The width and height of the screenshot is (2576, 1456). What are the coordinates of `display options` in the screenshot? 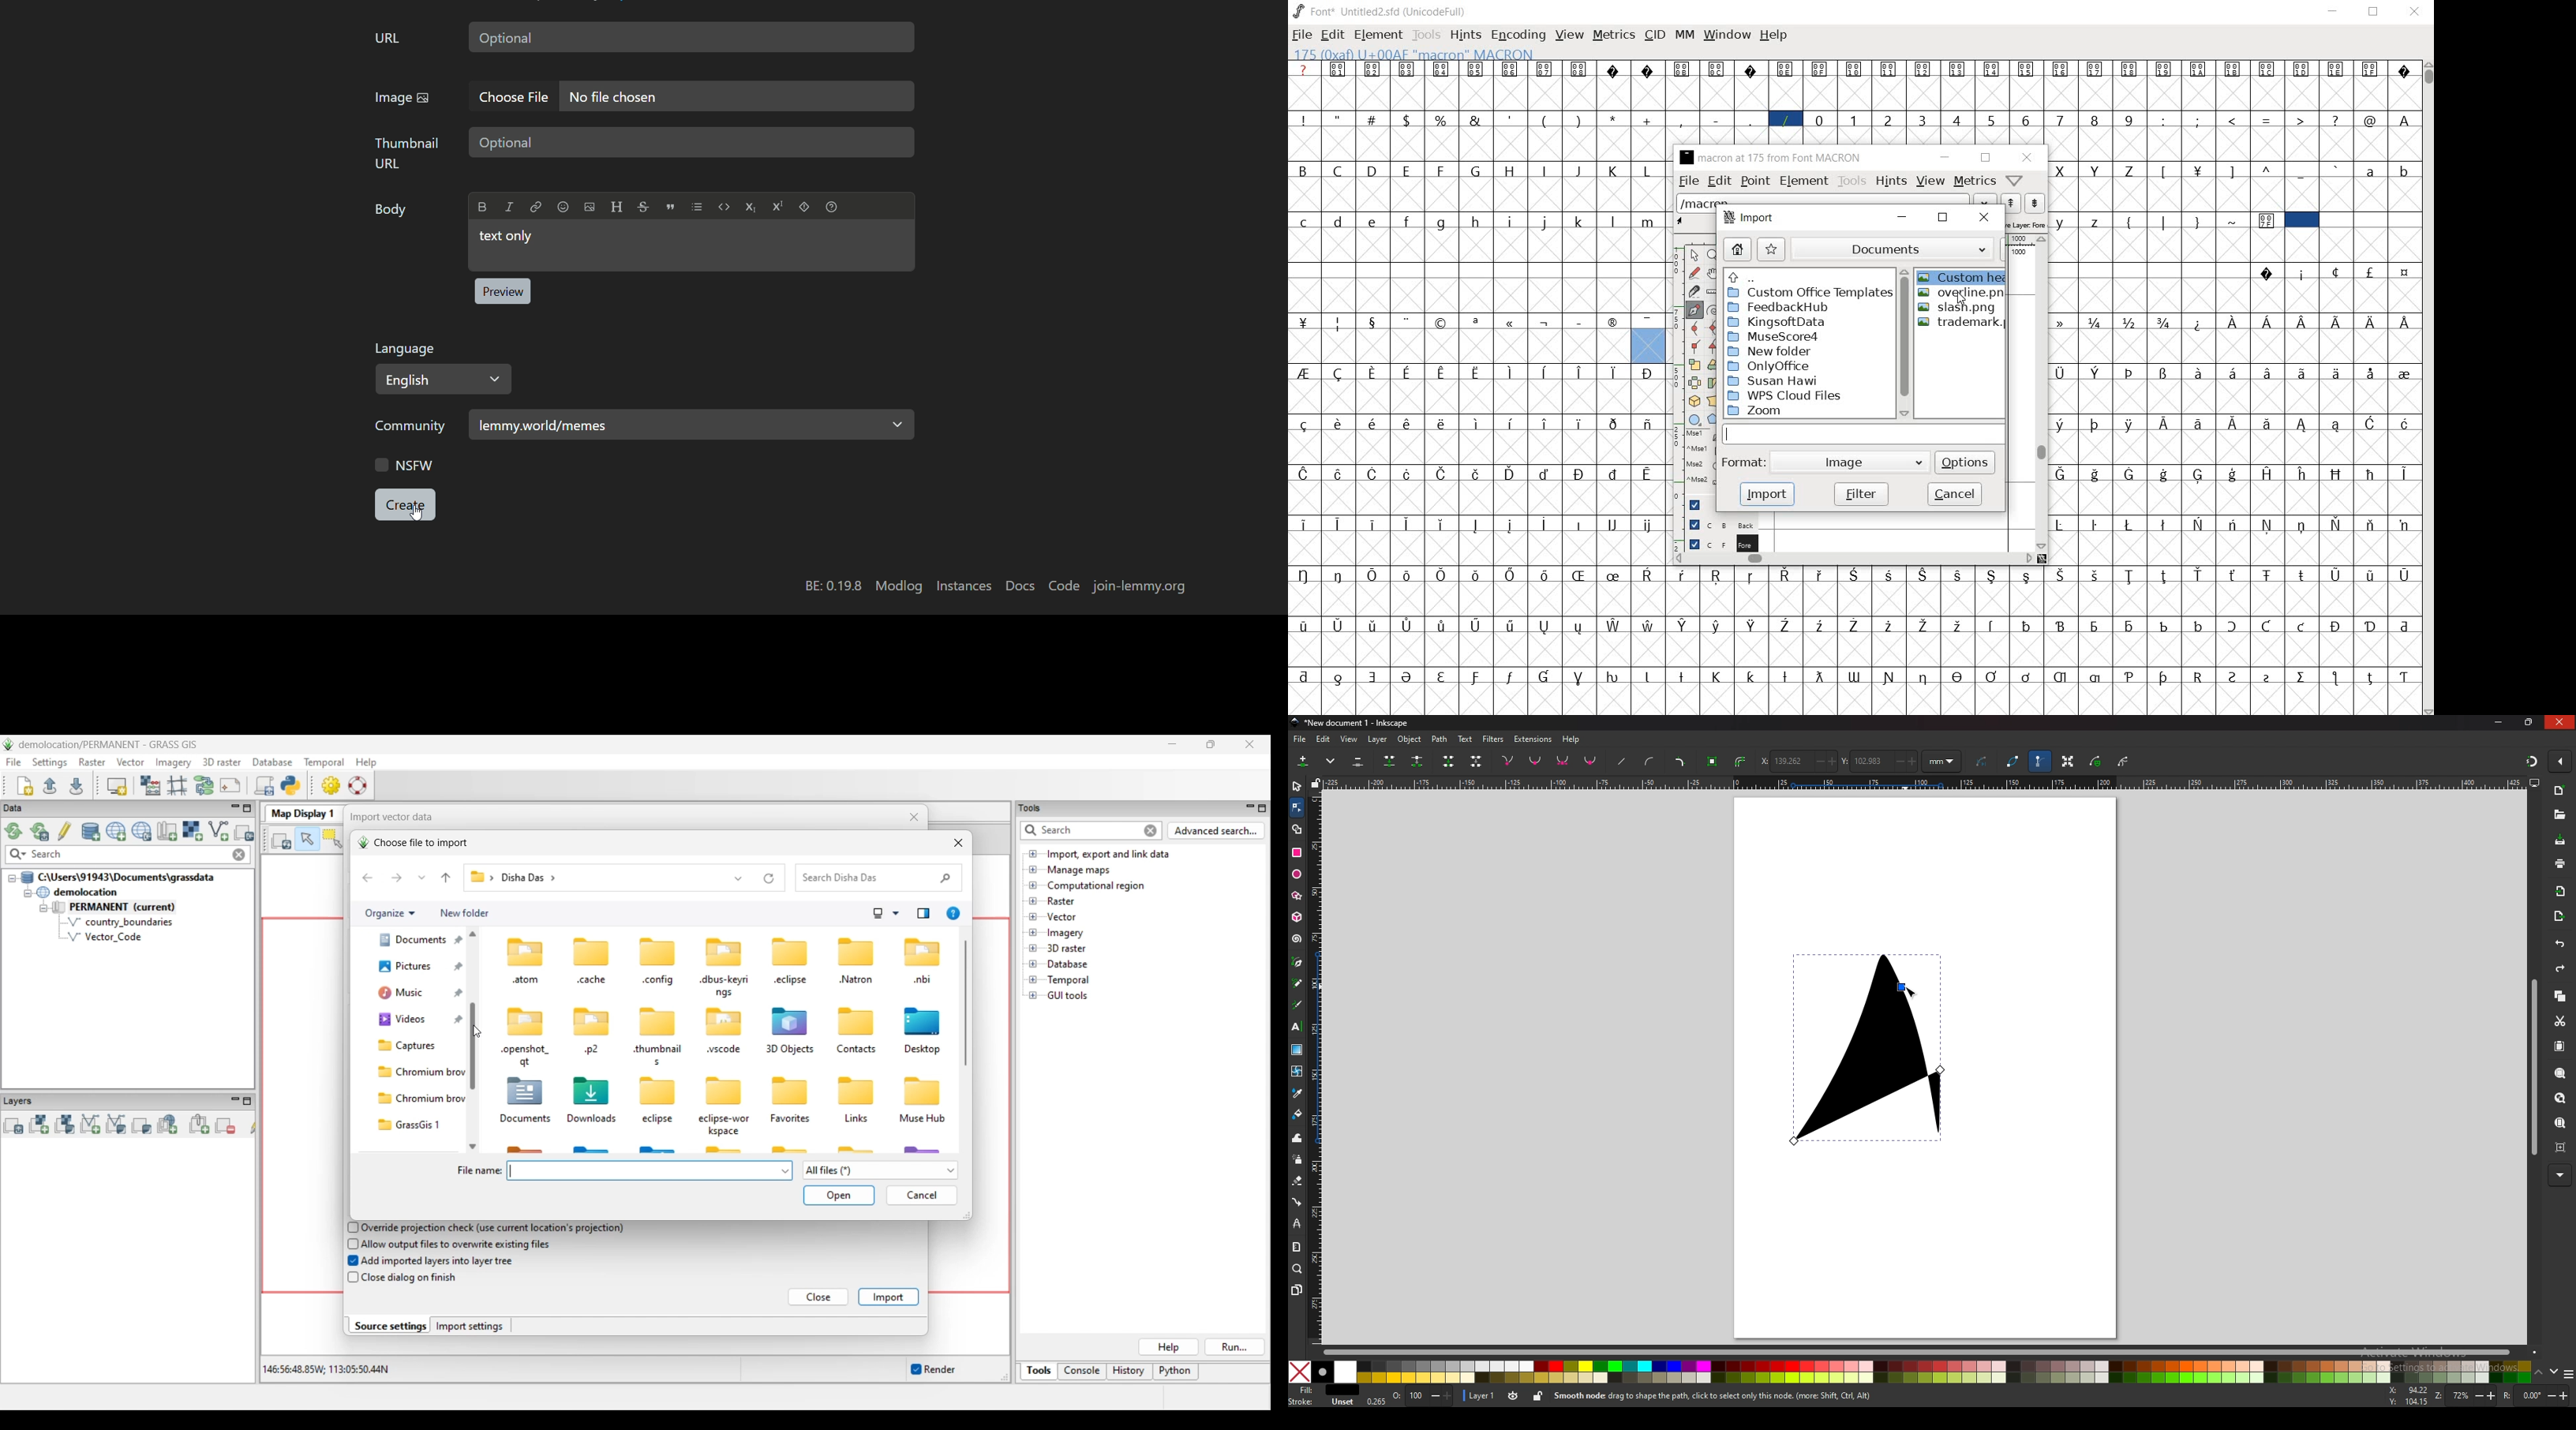 It's located at (2535, 783).